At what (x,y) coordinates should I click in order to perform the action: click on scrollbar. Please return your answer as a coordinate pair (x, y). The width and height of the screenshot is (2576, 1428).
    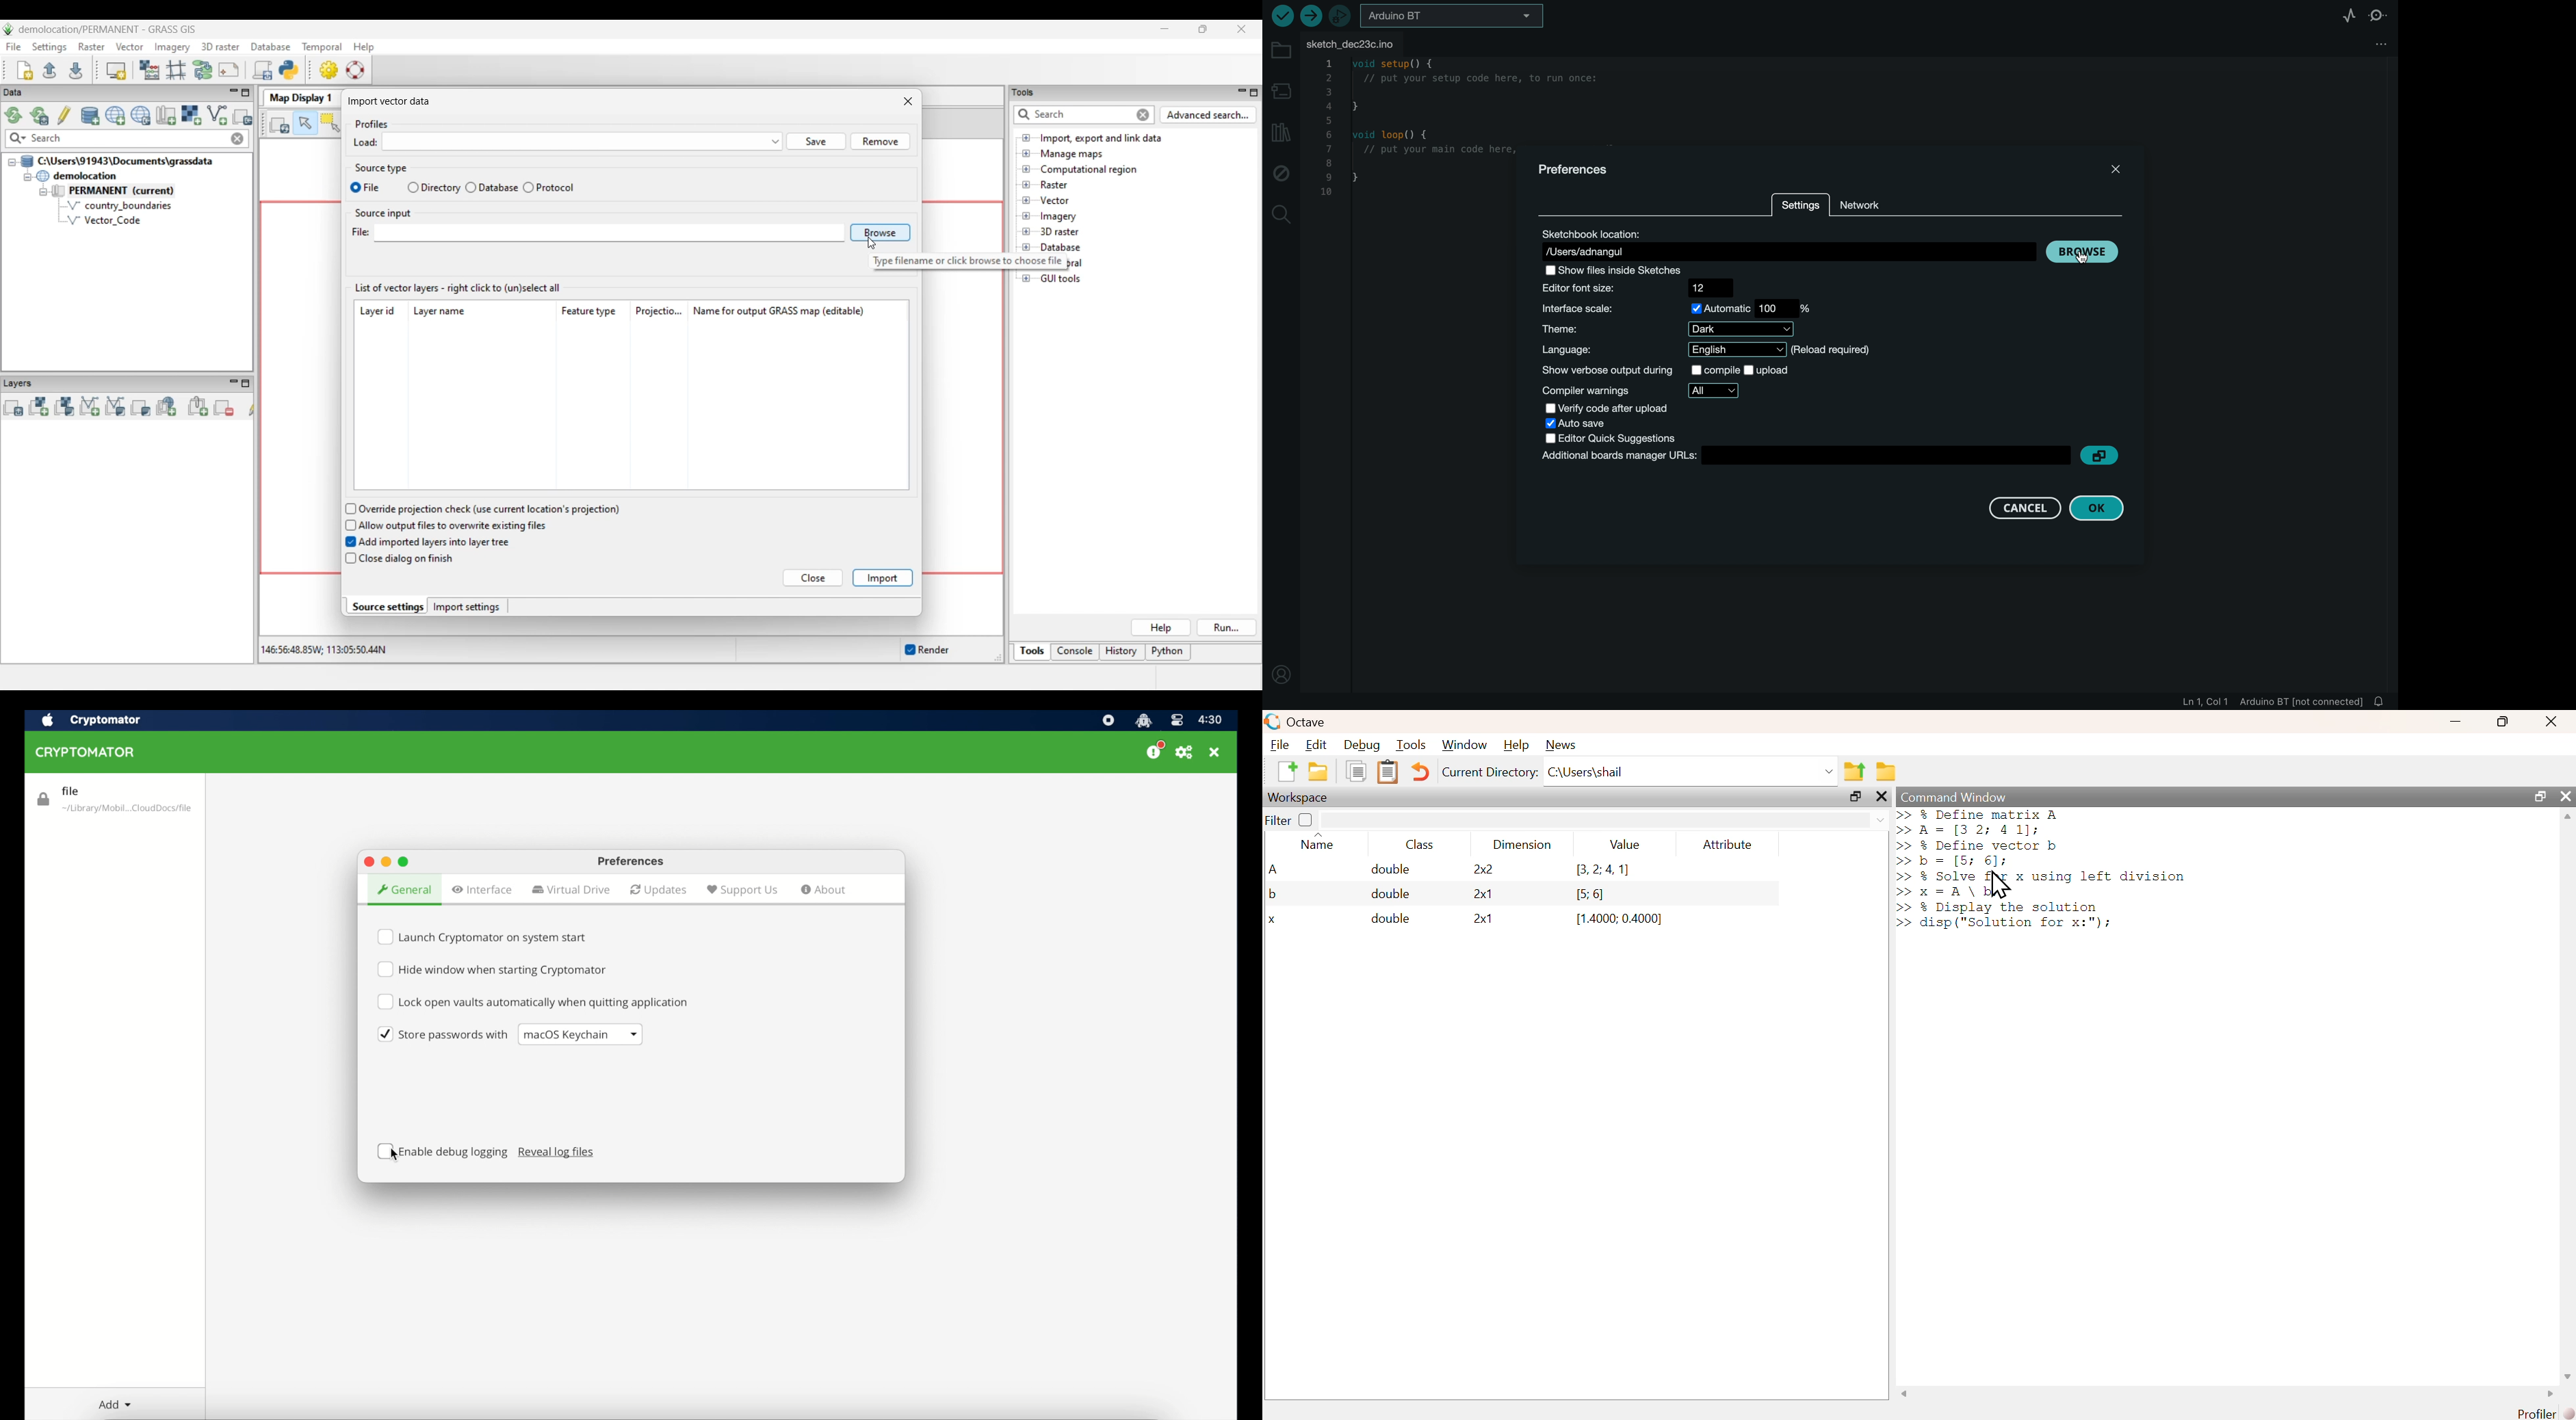
    Looking at the image, I should click on (2568, 1096).